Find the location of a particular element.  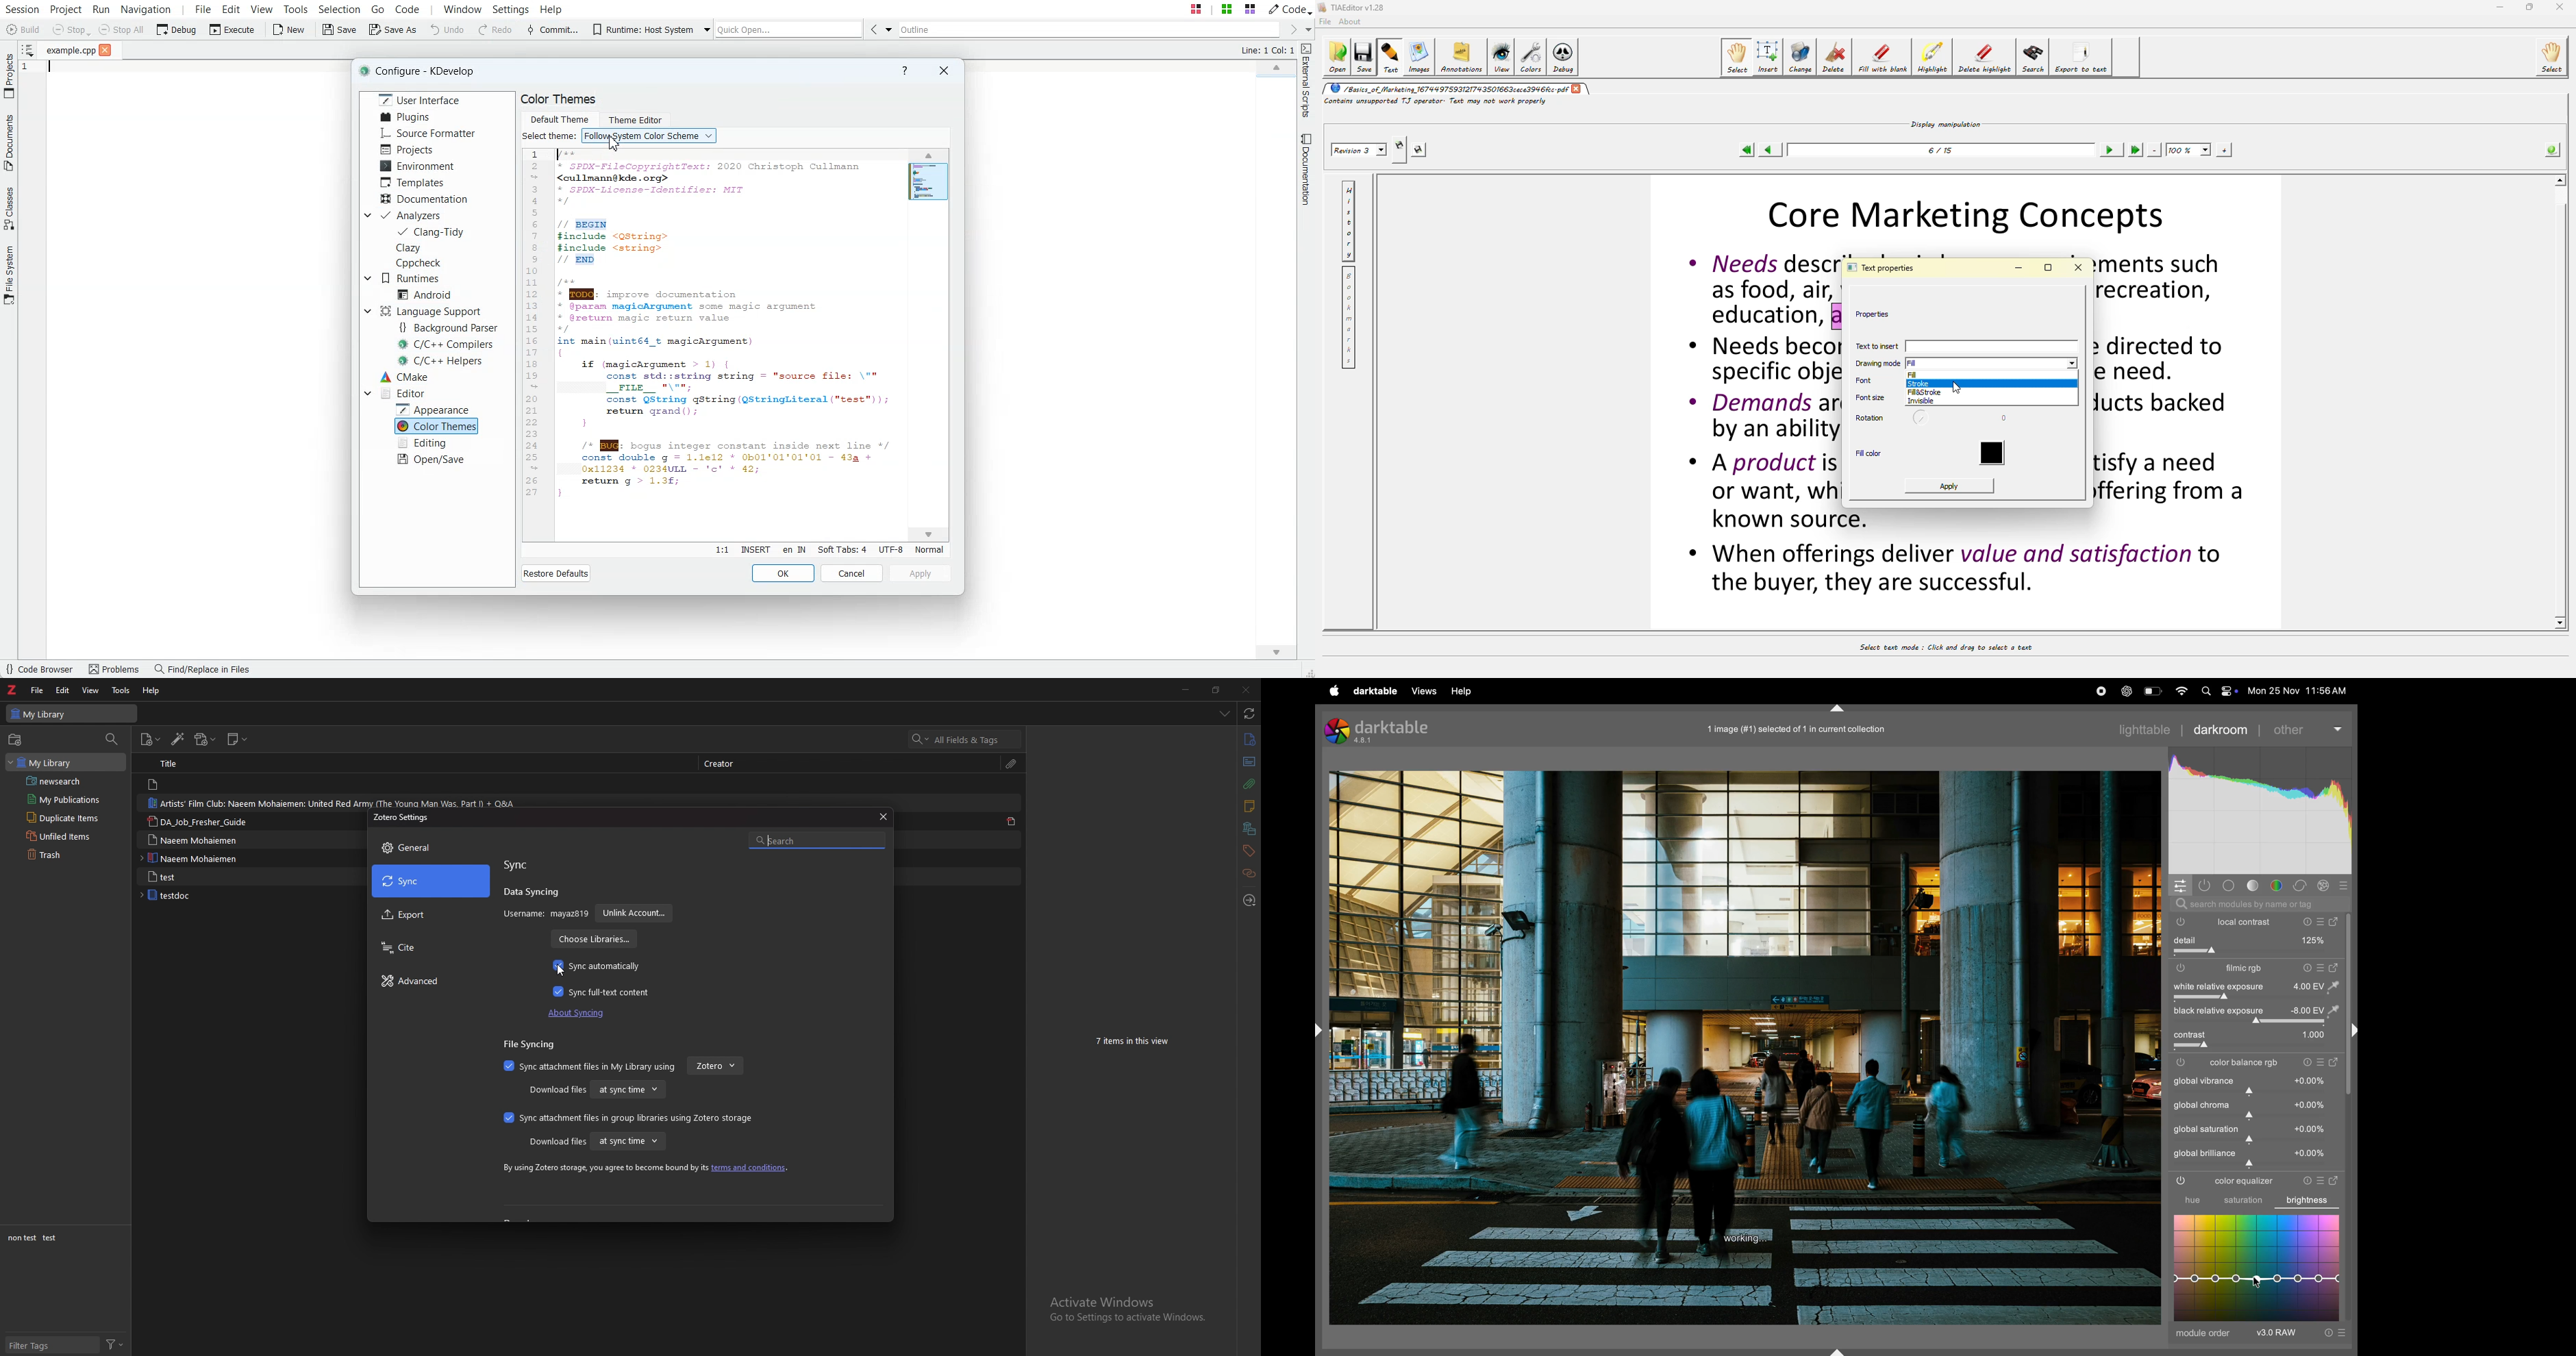

zoom in is located at coordinates (2224, 150).